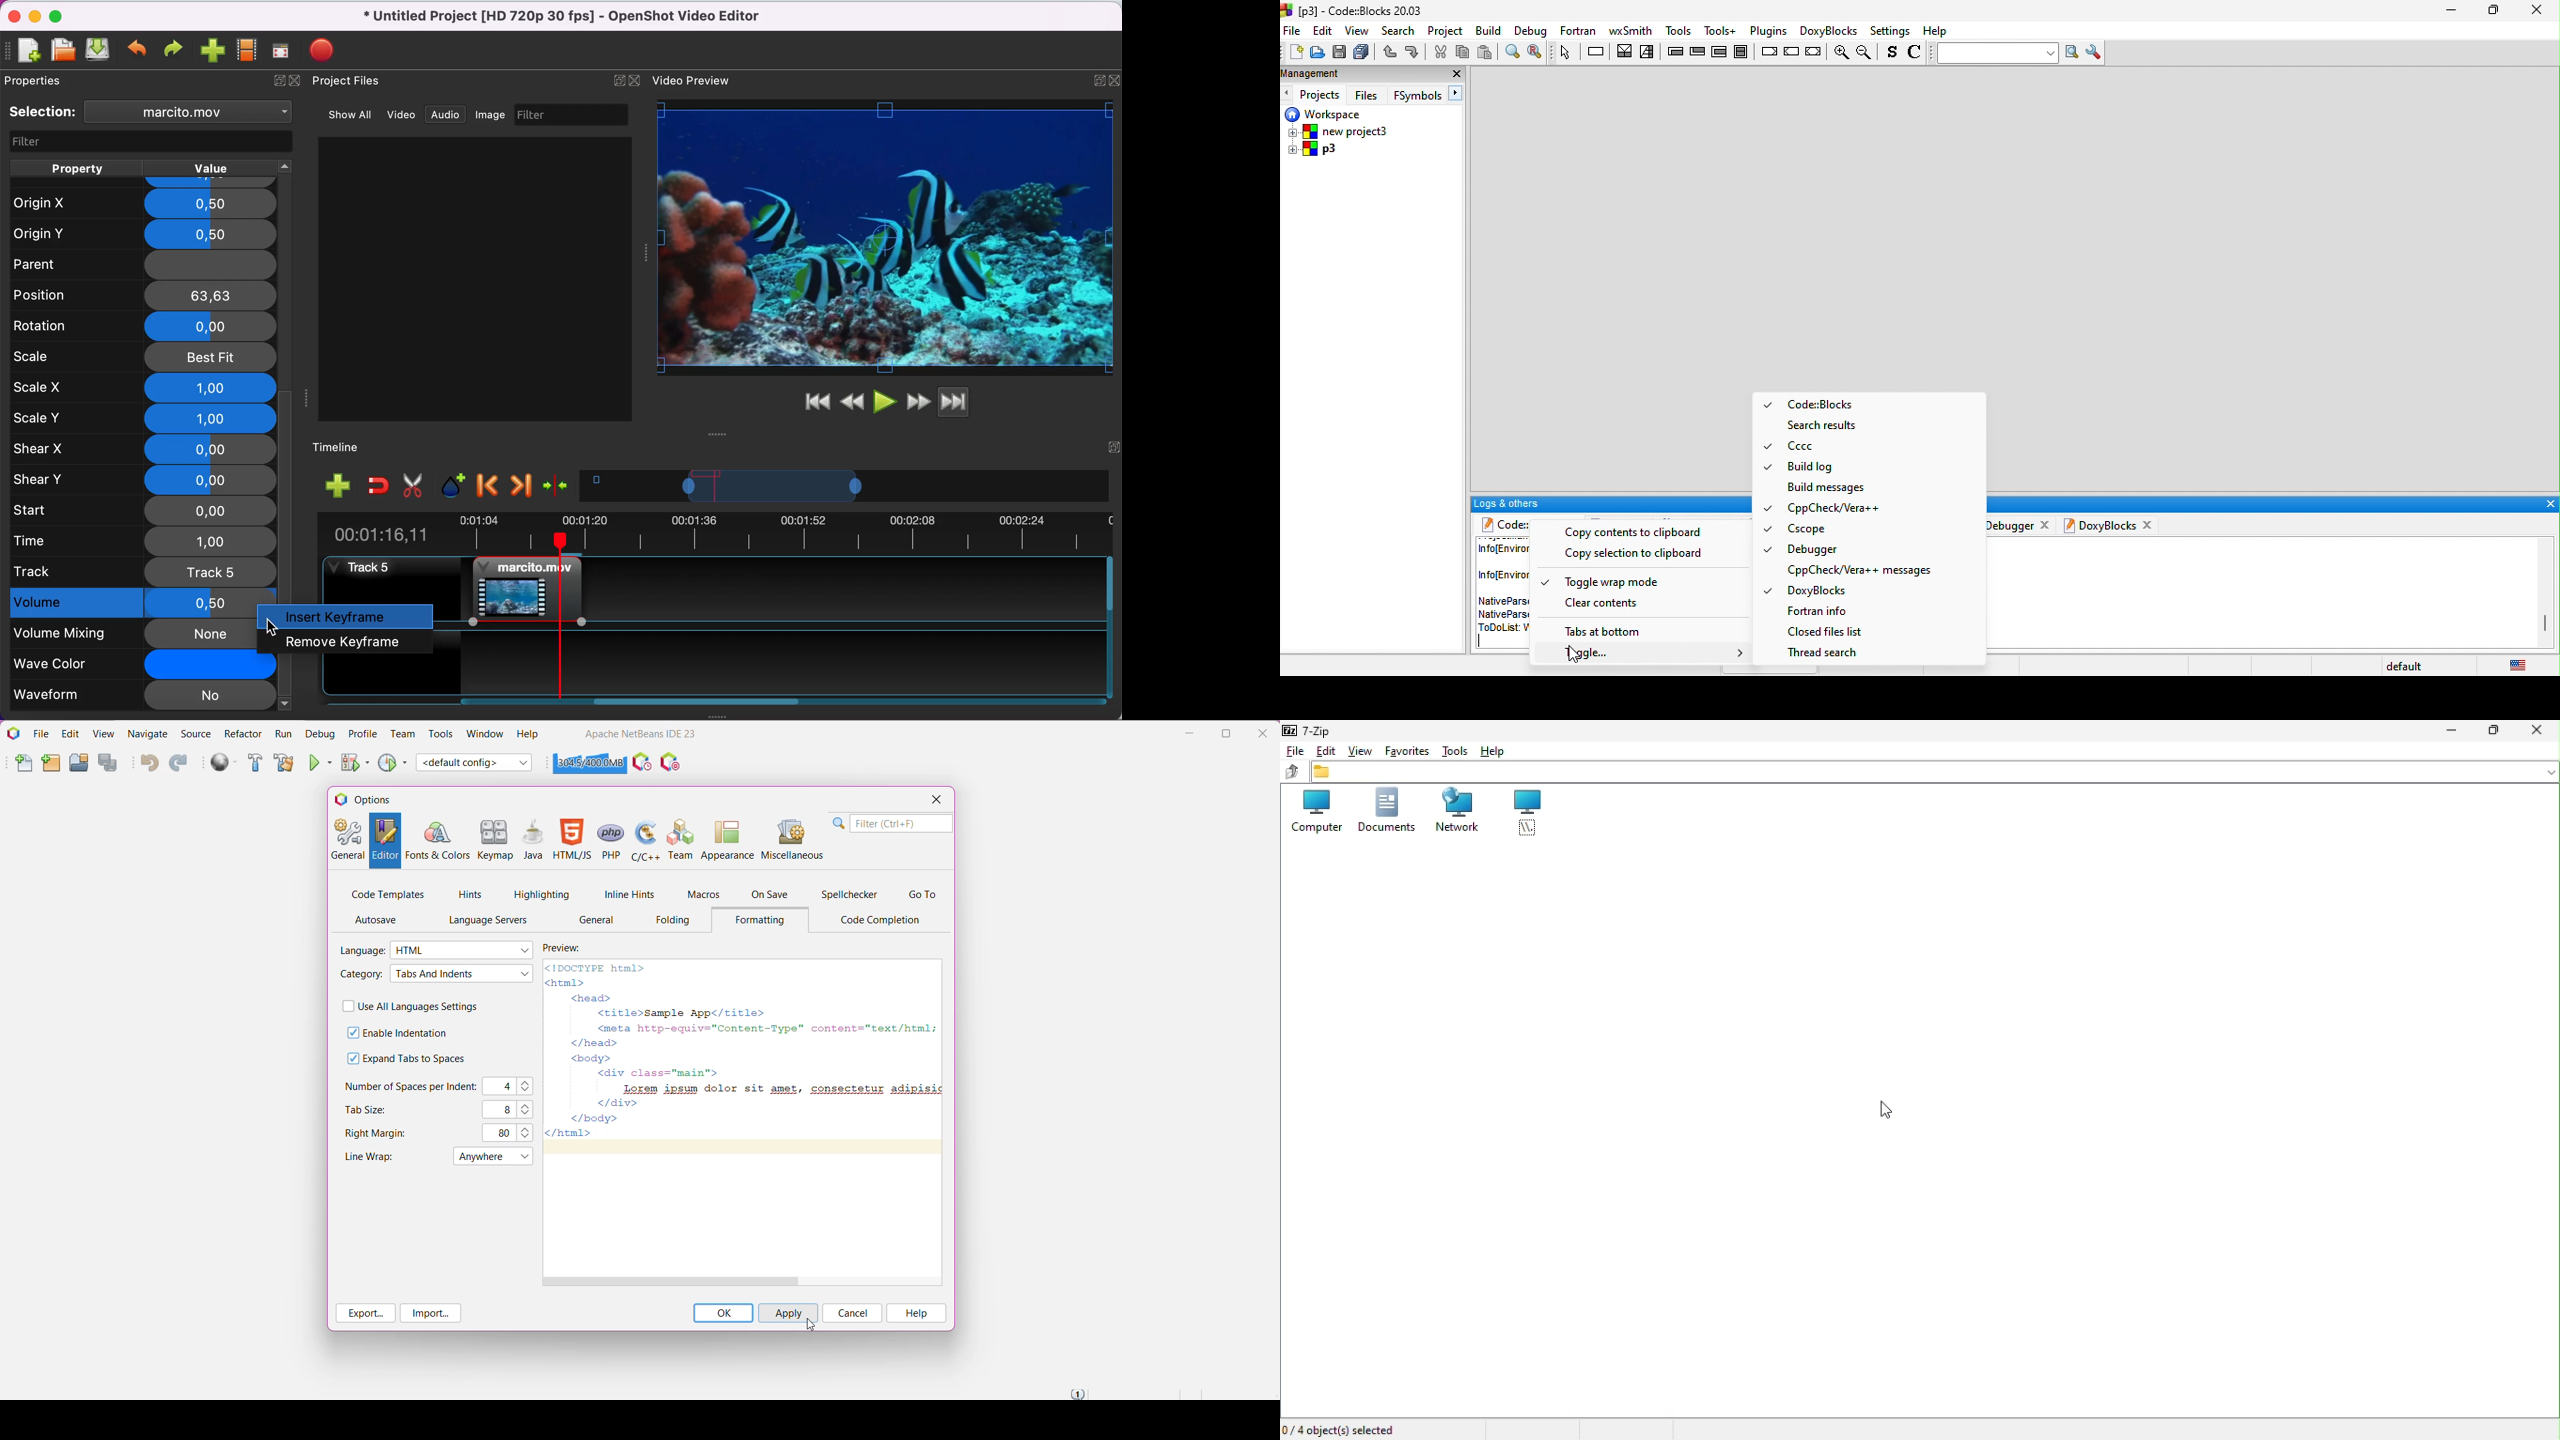  What do you see at coordinates (437, 841) in the screenshot?
I see `Fonts and Colors` at bounding box center [437, 841].